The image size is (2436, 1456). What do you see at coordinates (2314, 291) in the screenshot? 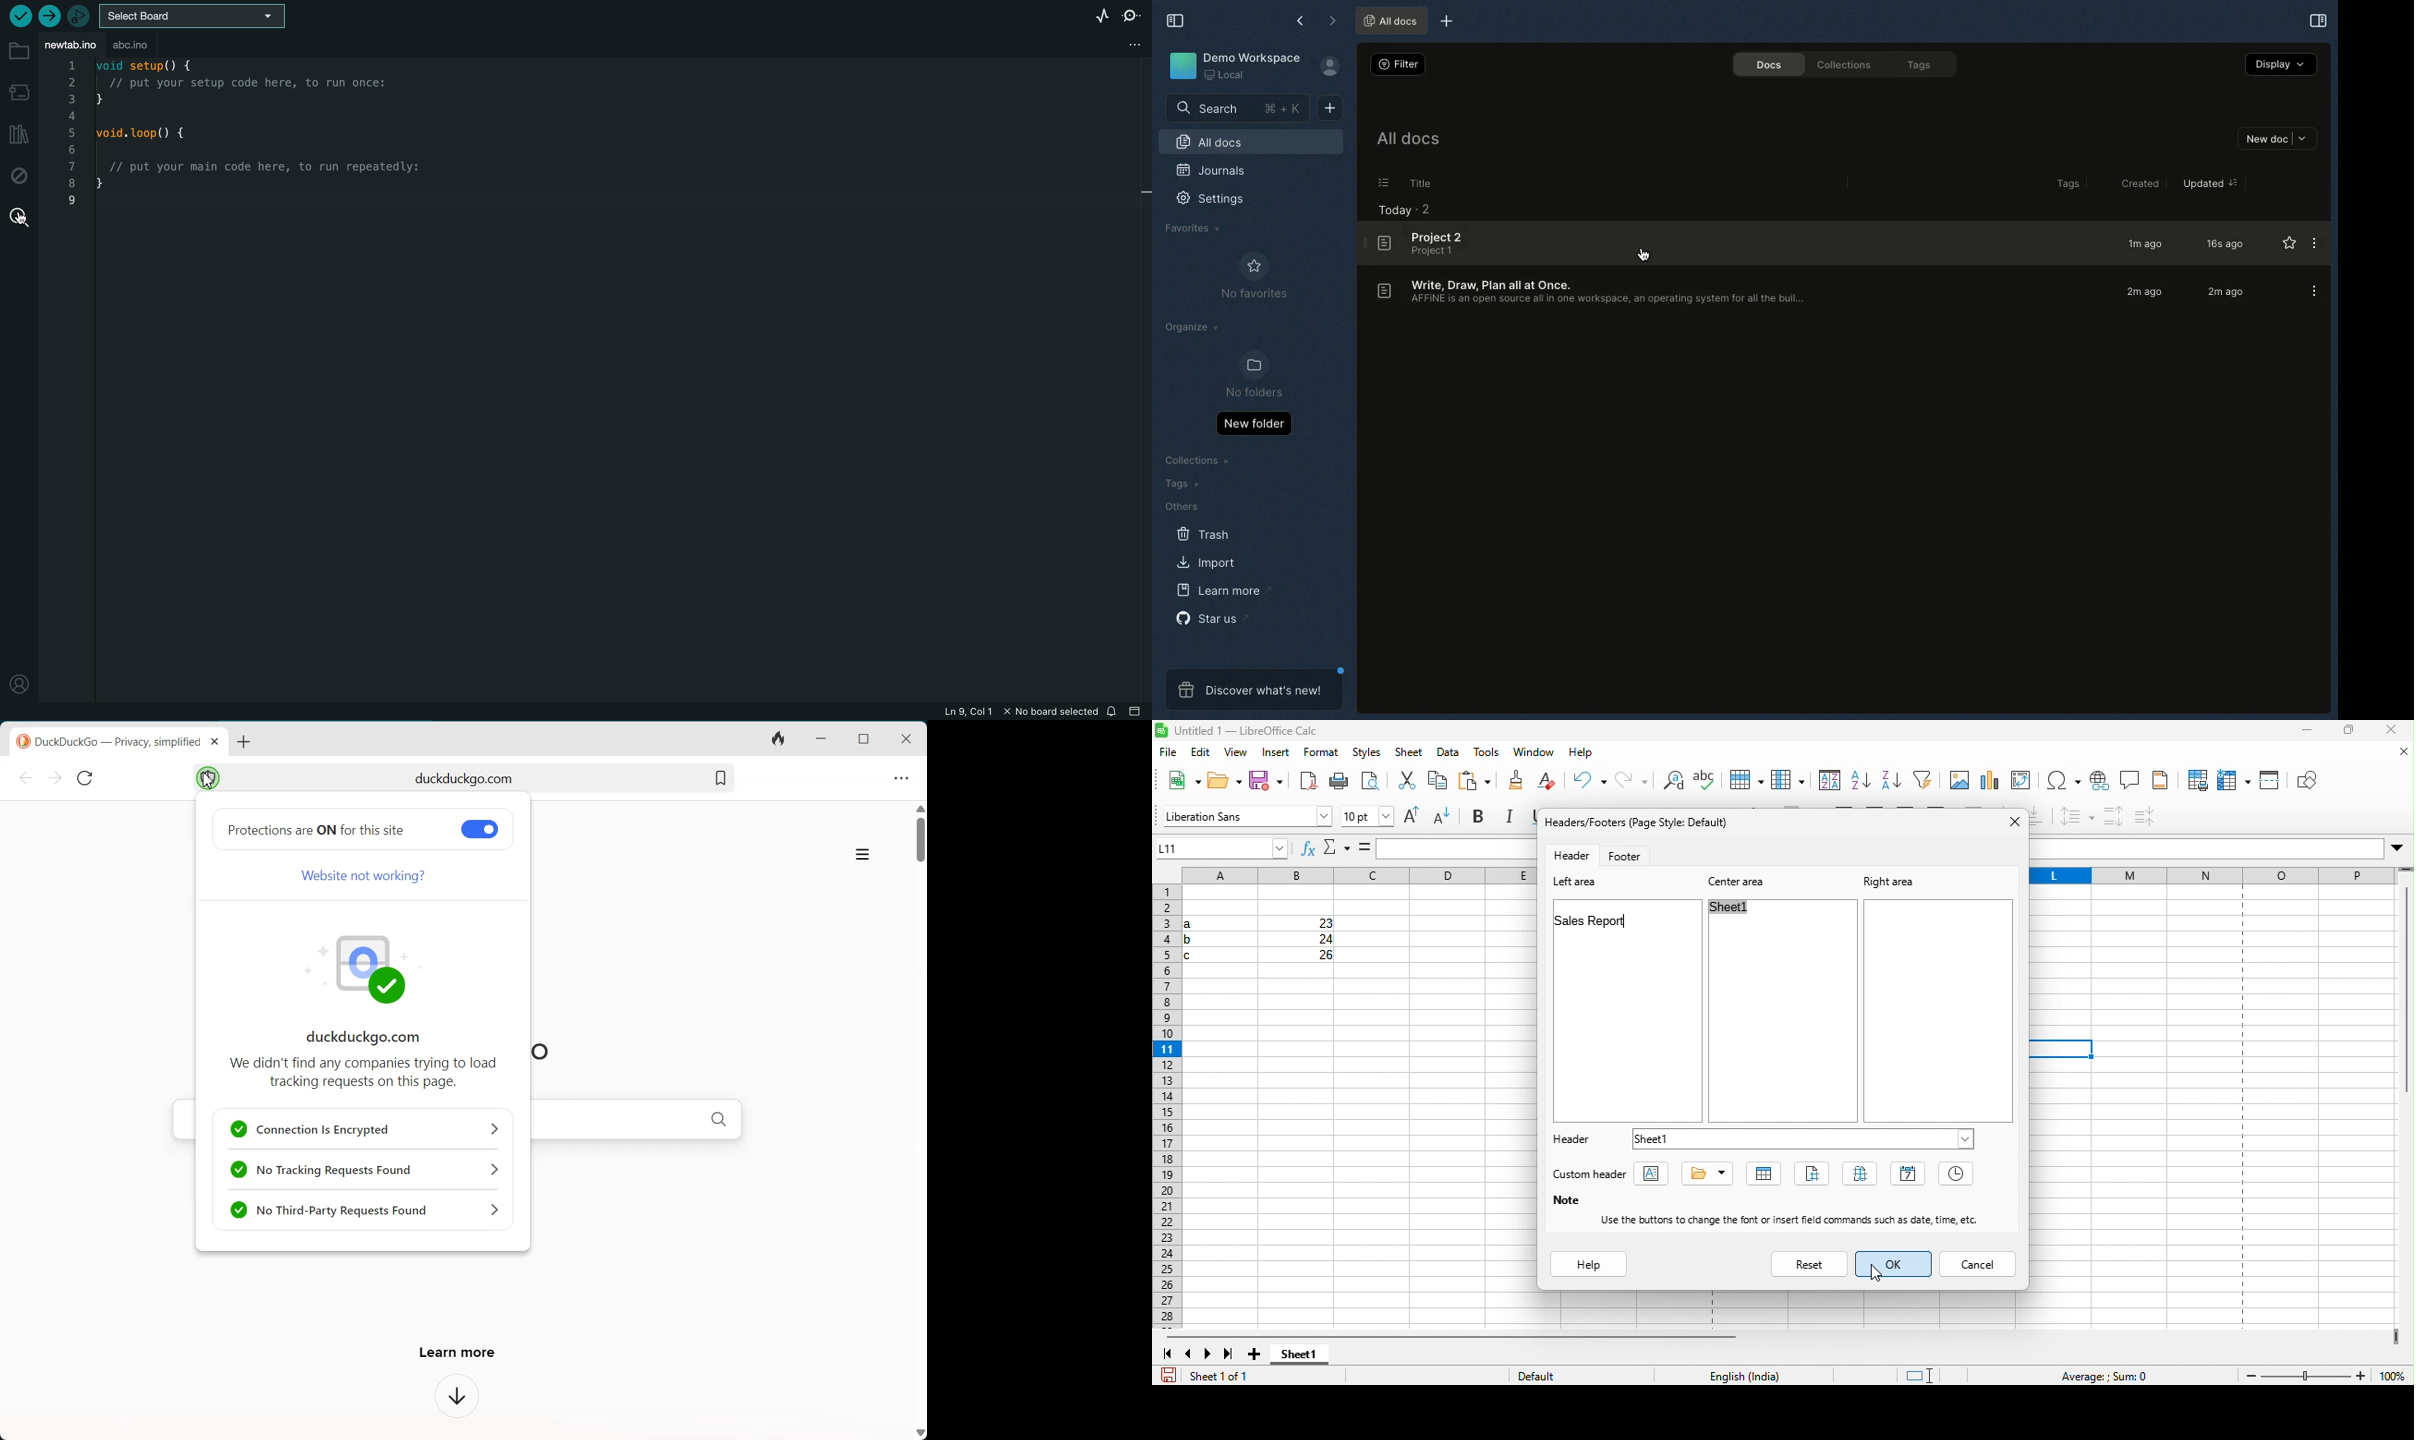
I see `Options` at bounding box center [2314, 291].